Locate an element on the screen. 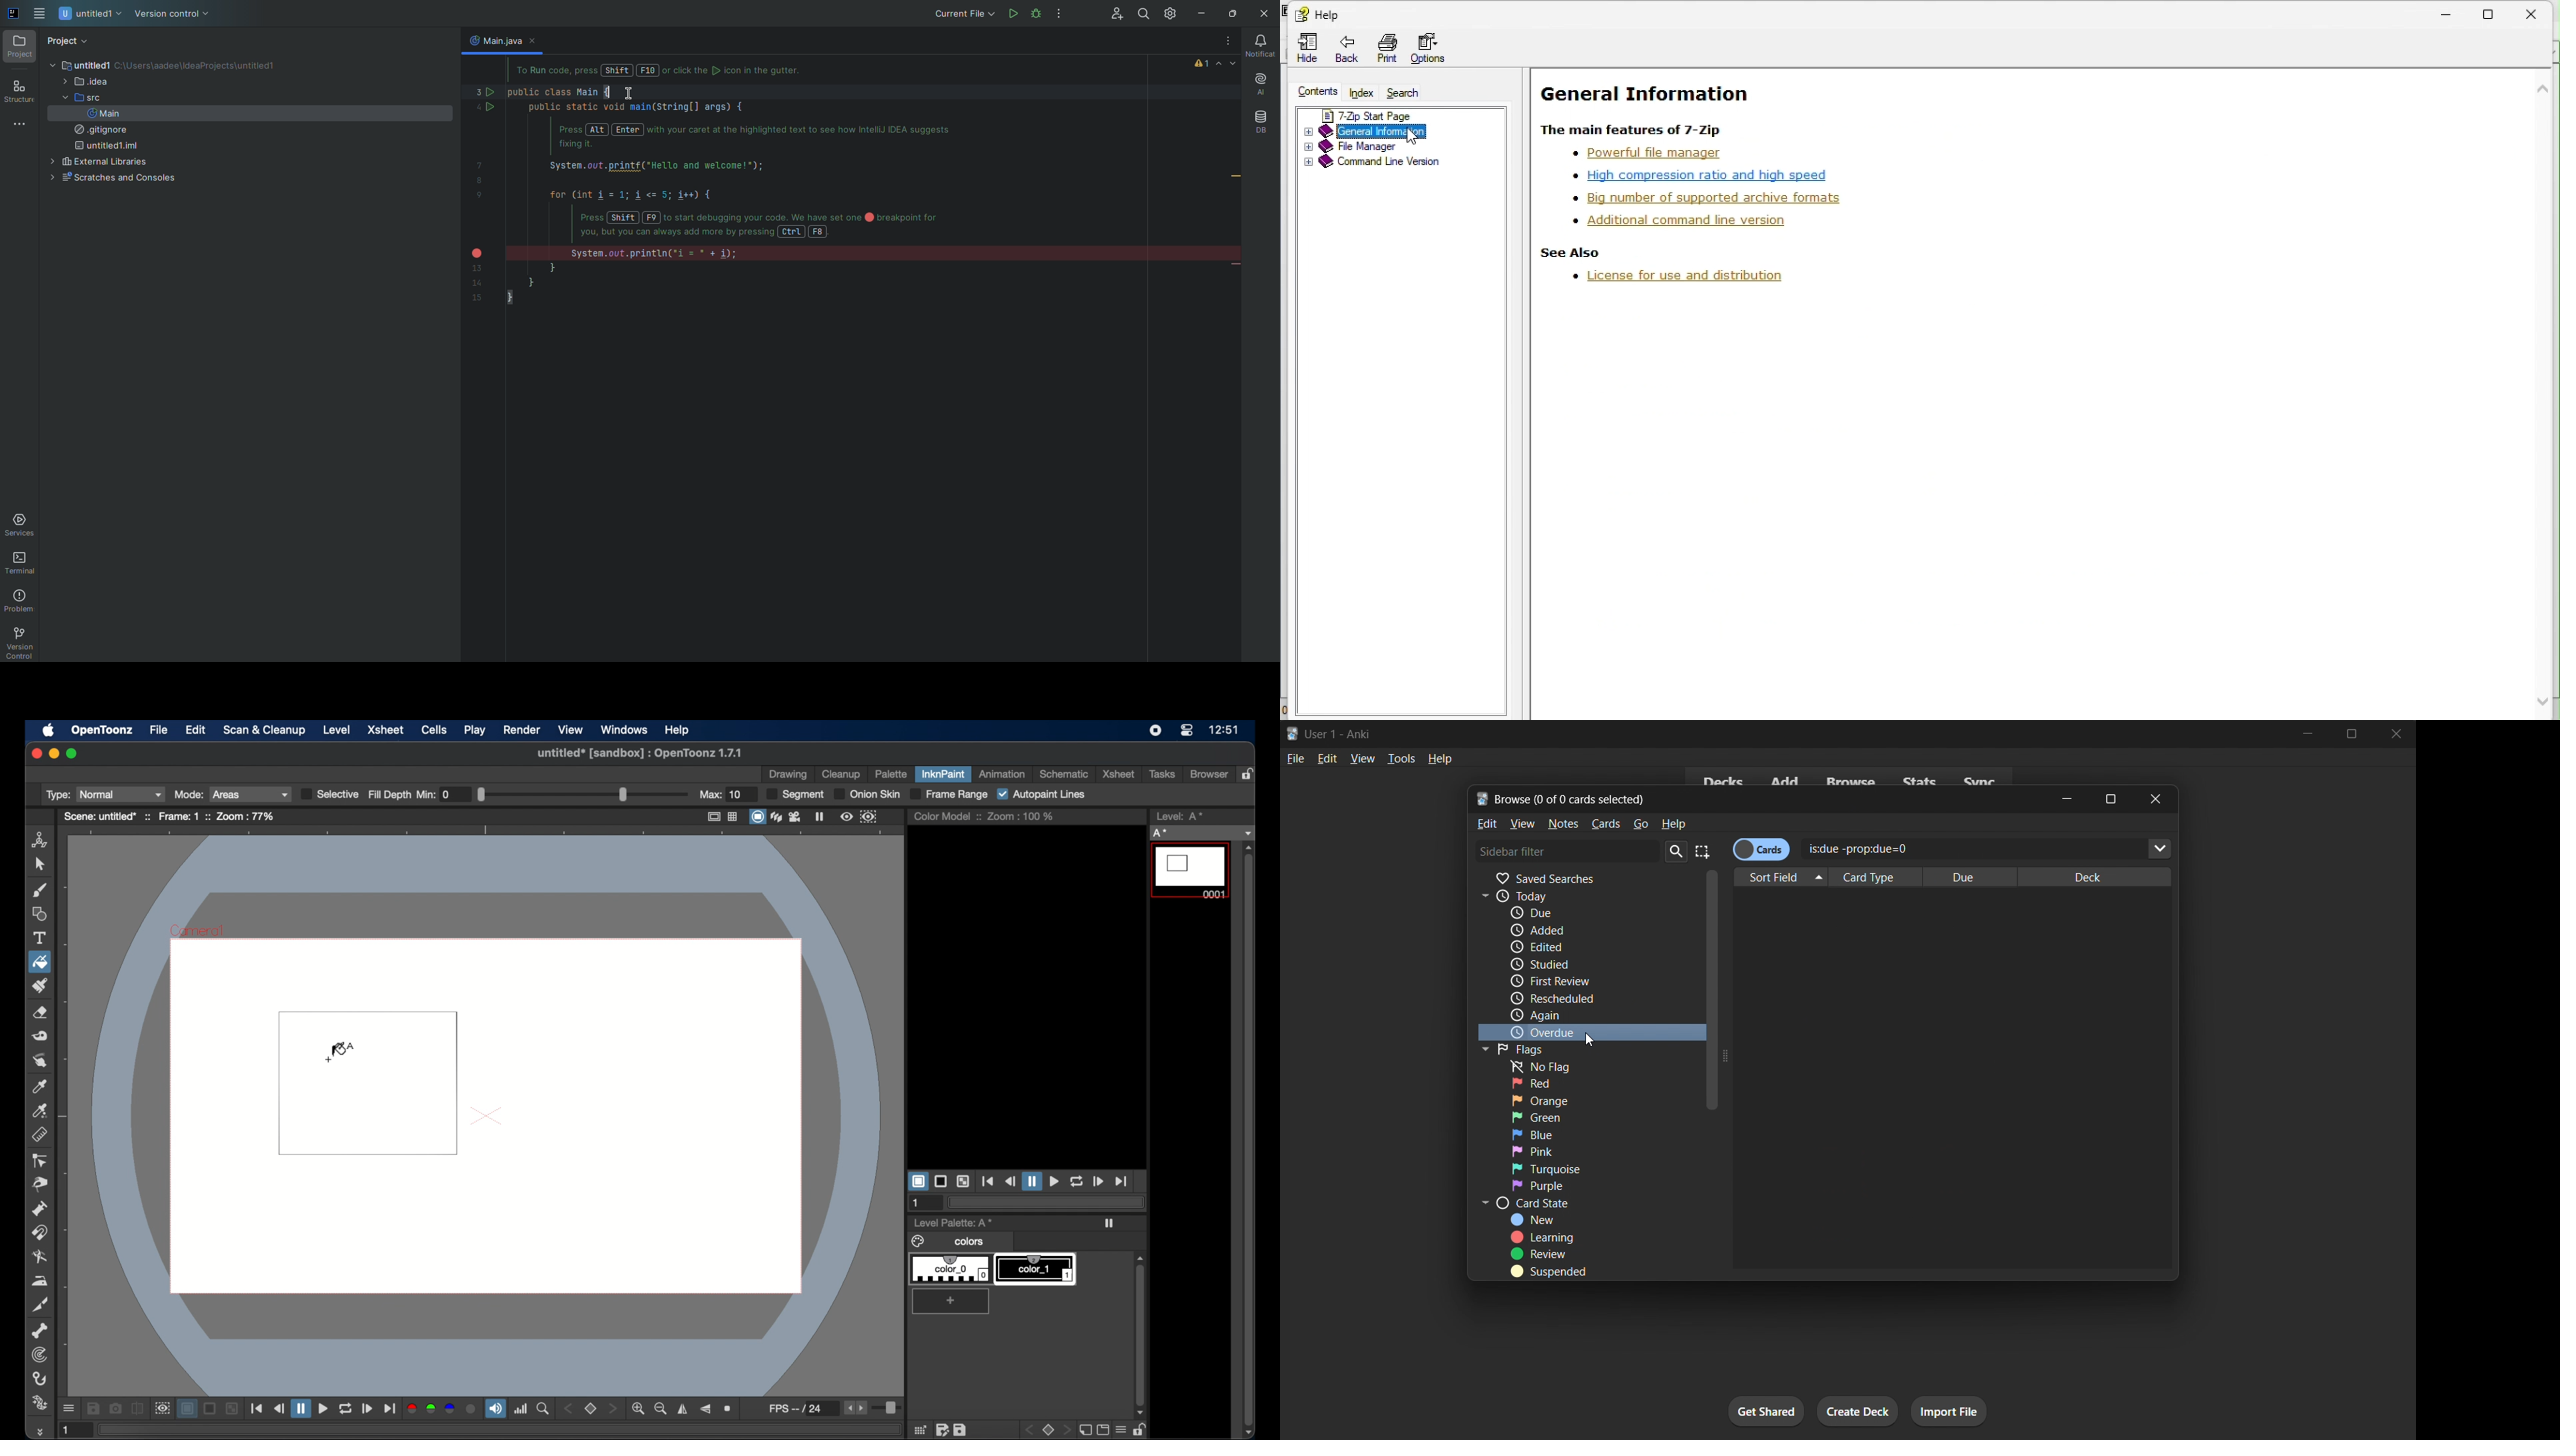  stats is located at coordinates (1922, 780).